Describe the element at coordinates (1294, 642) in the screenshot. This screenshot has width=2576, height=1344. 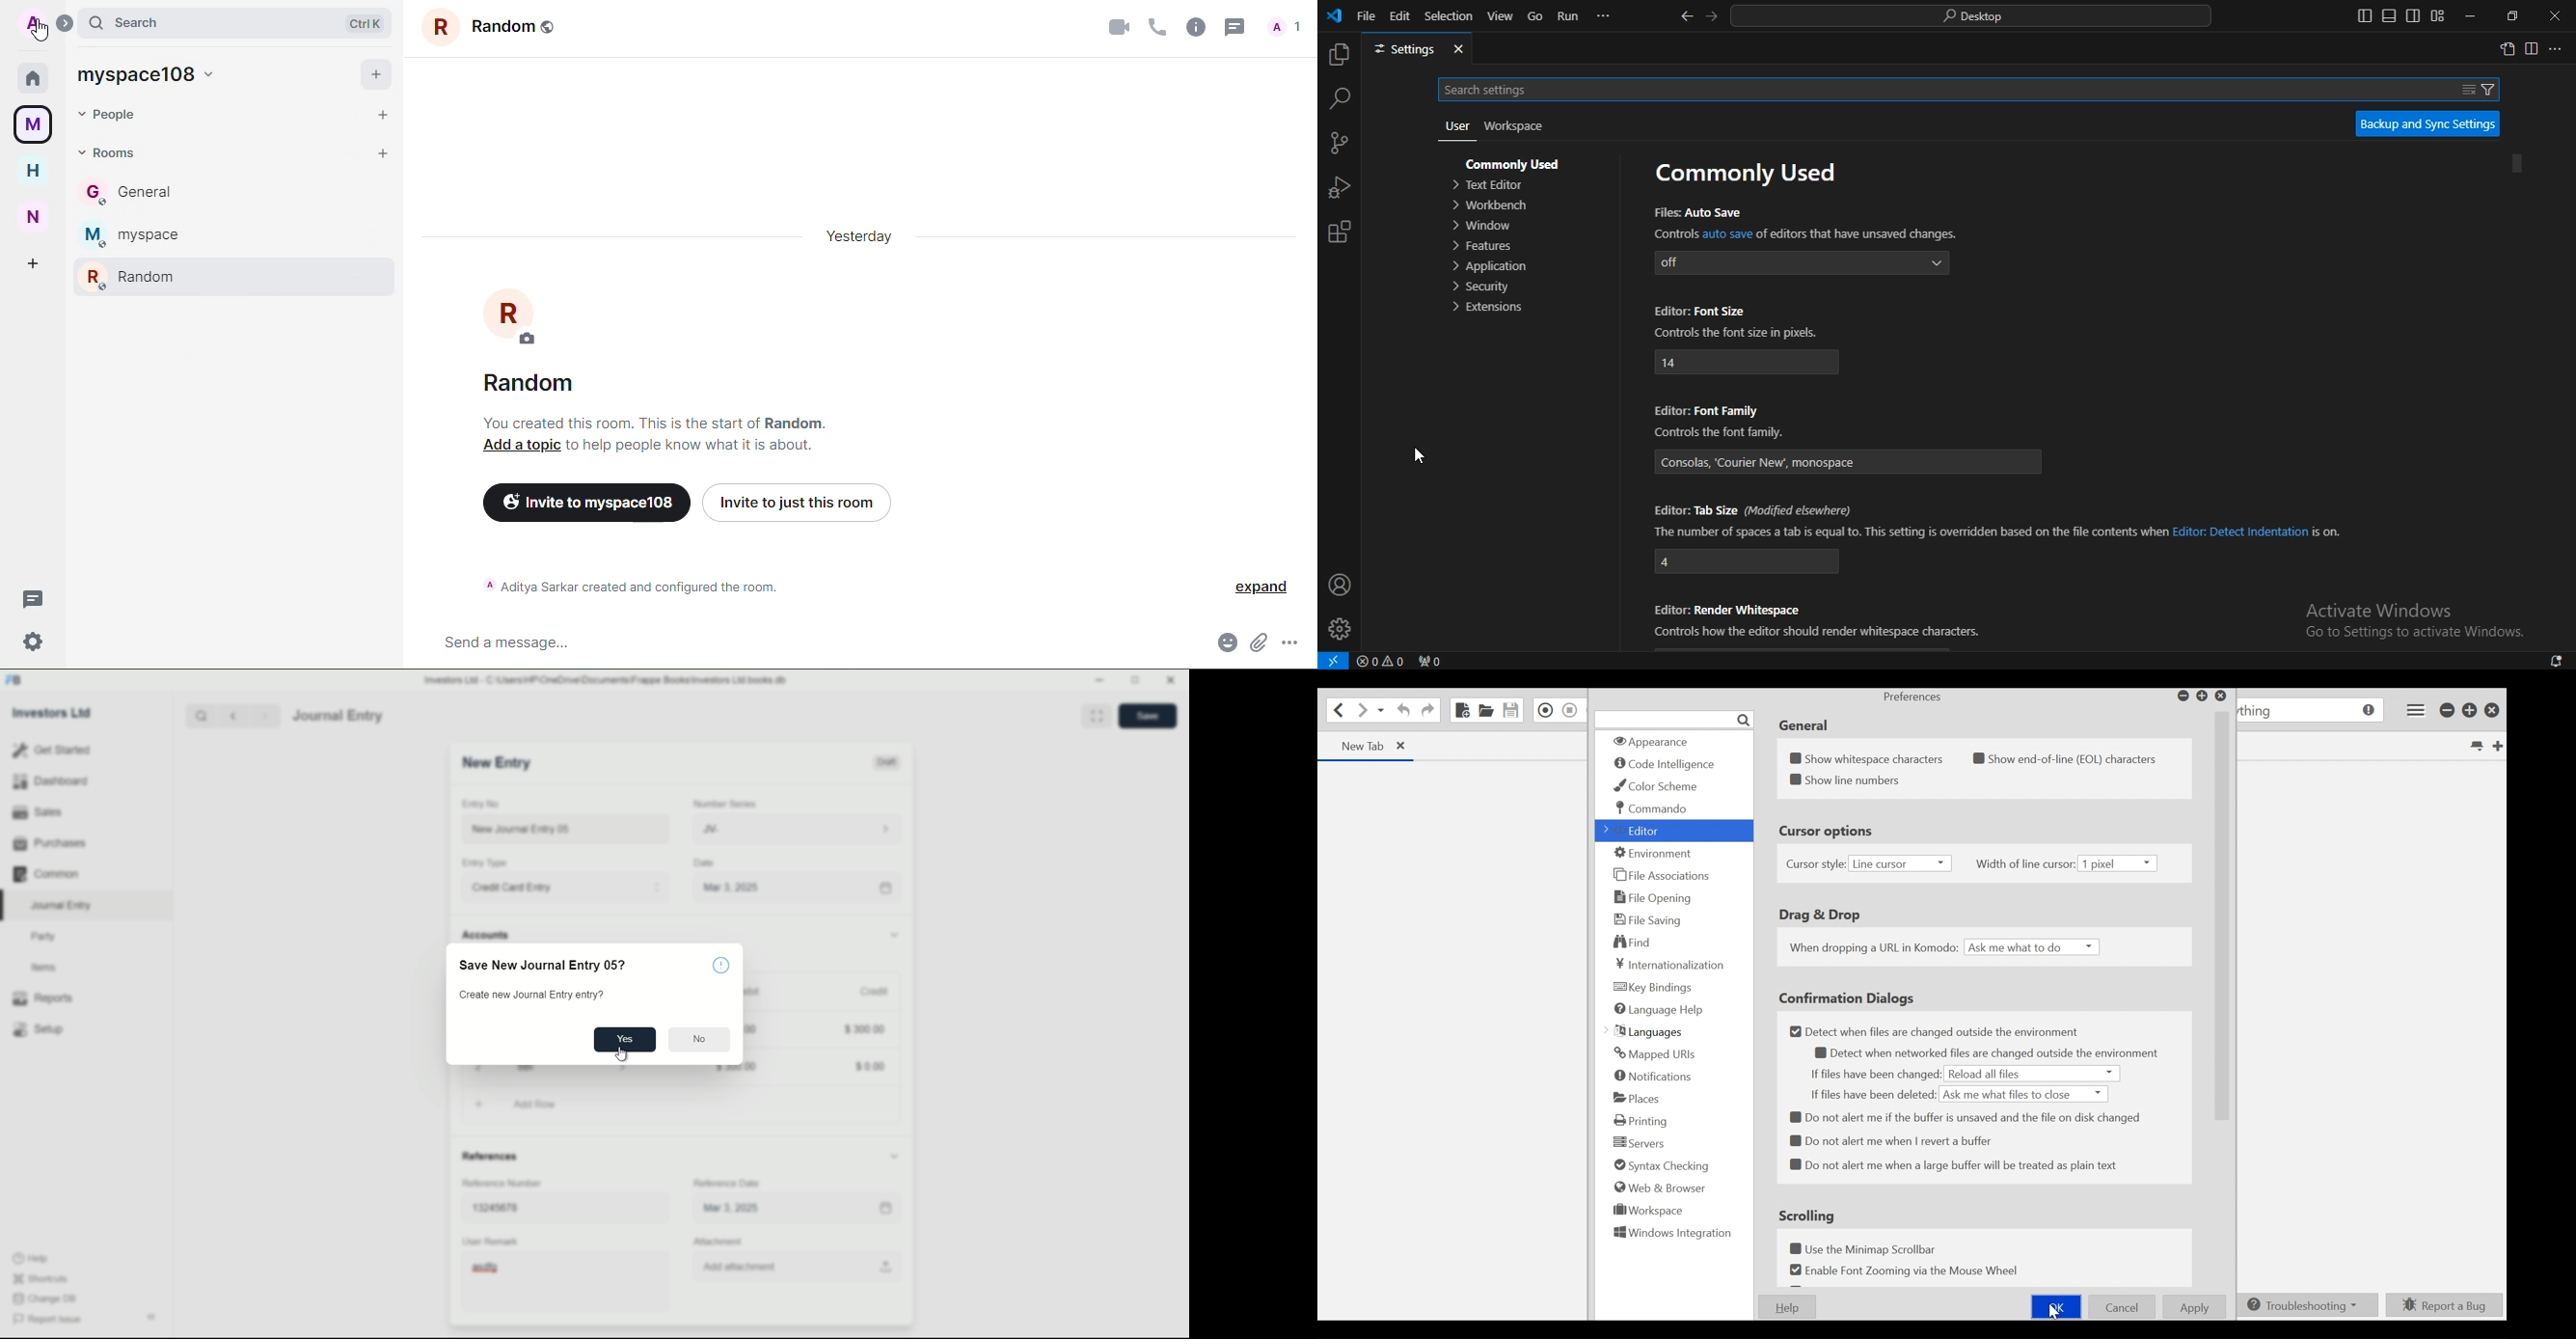
I see `more` at that location.